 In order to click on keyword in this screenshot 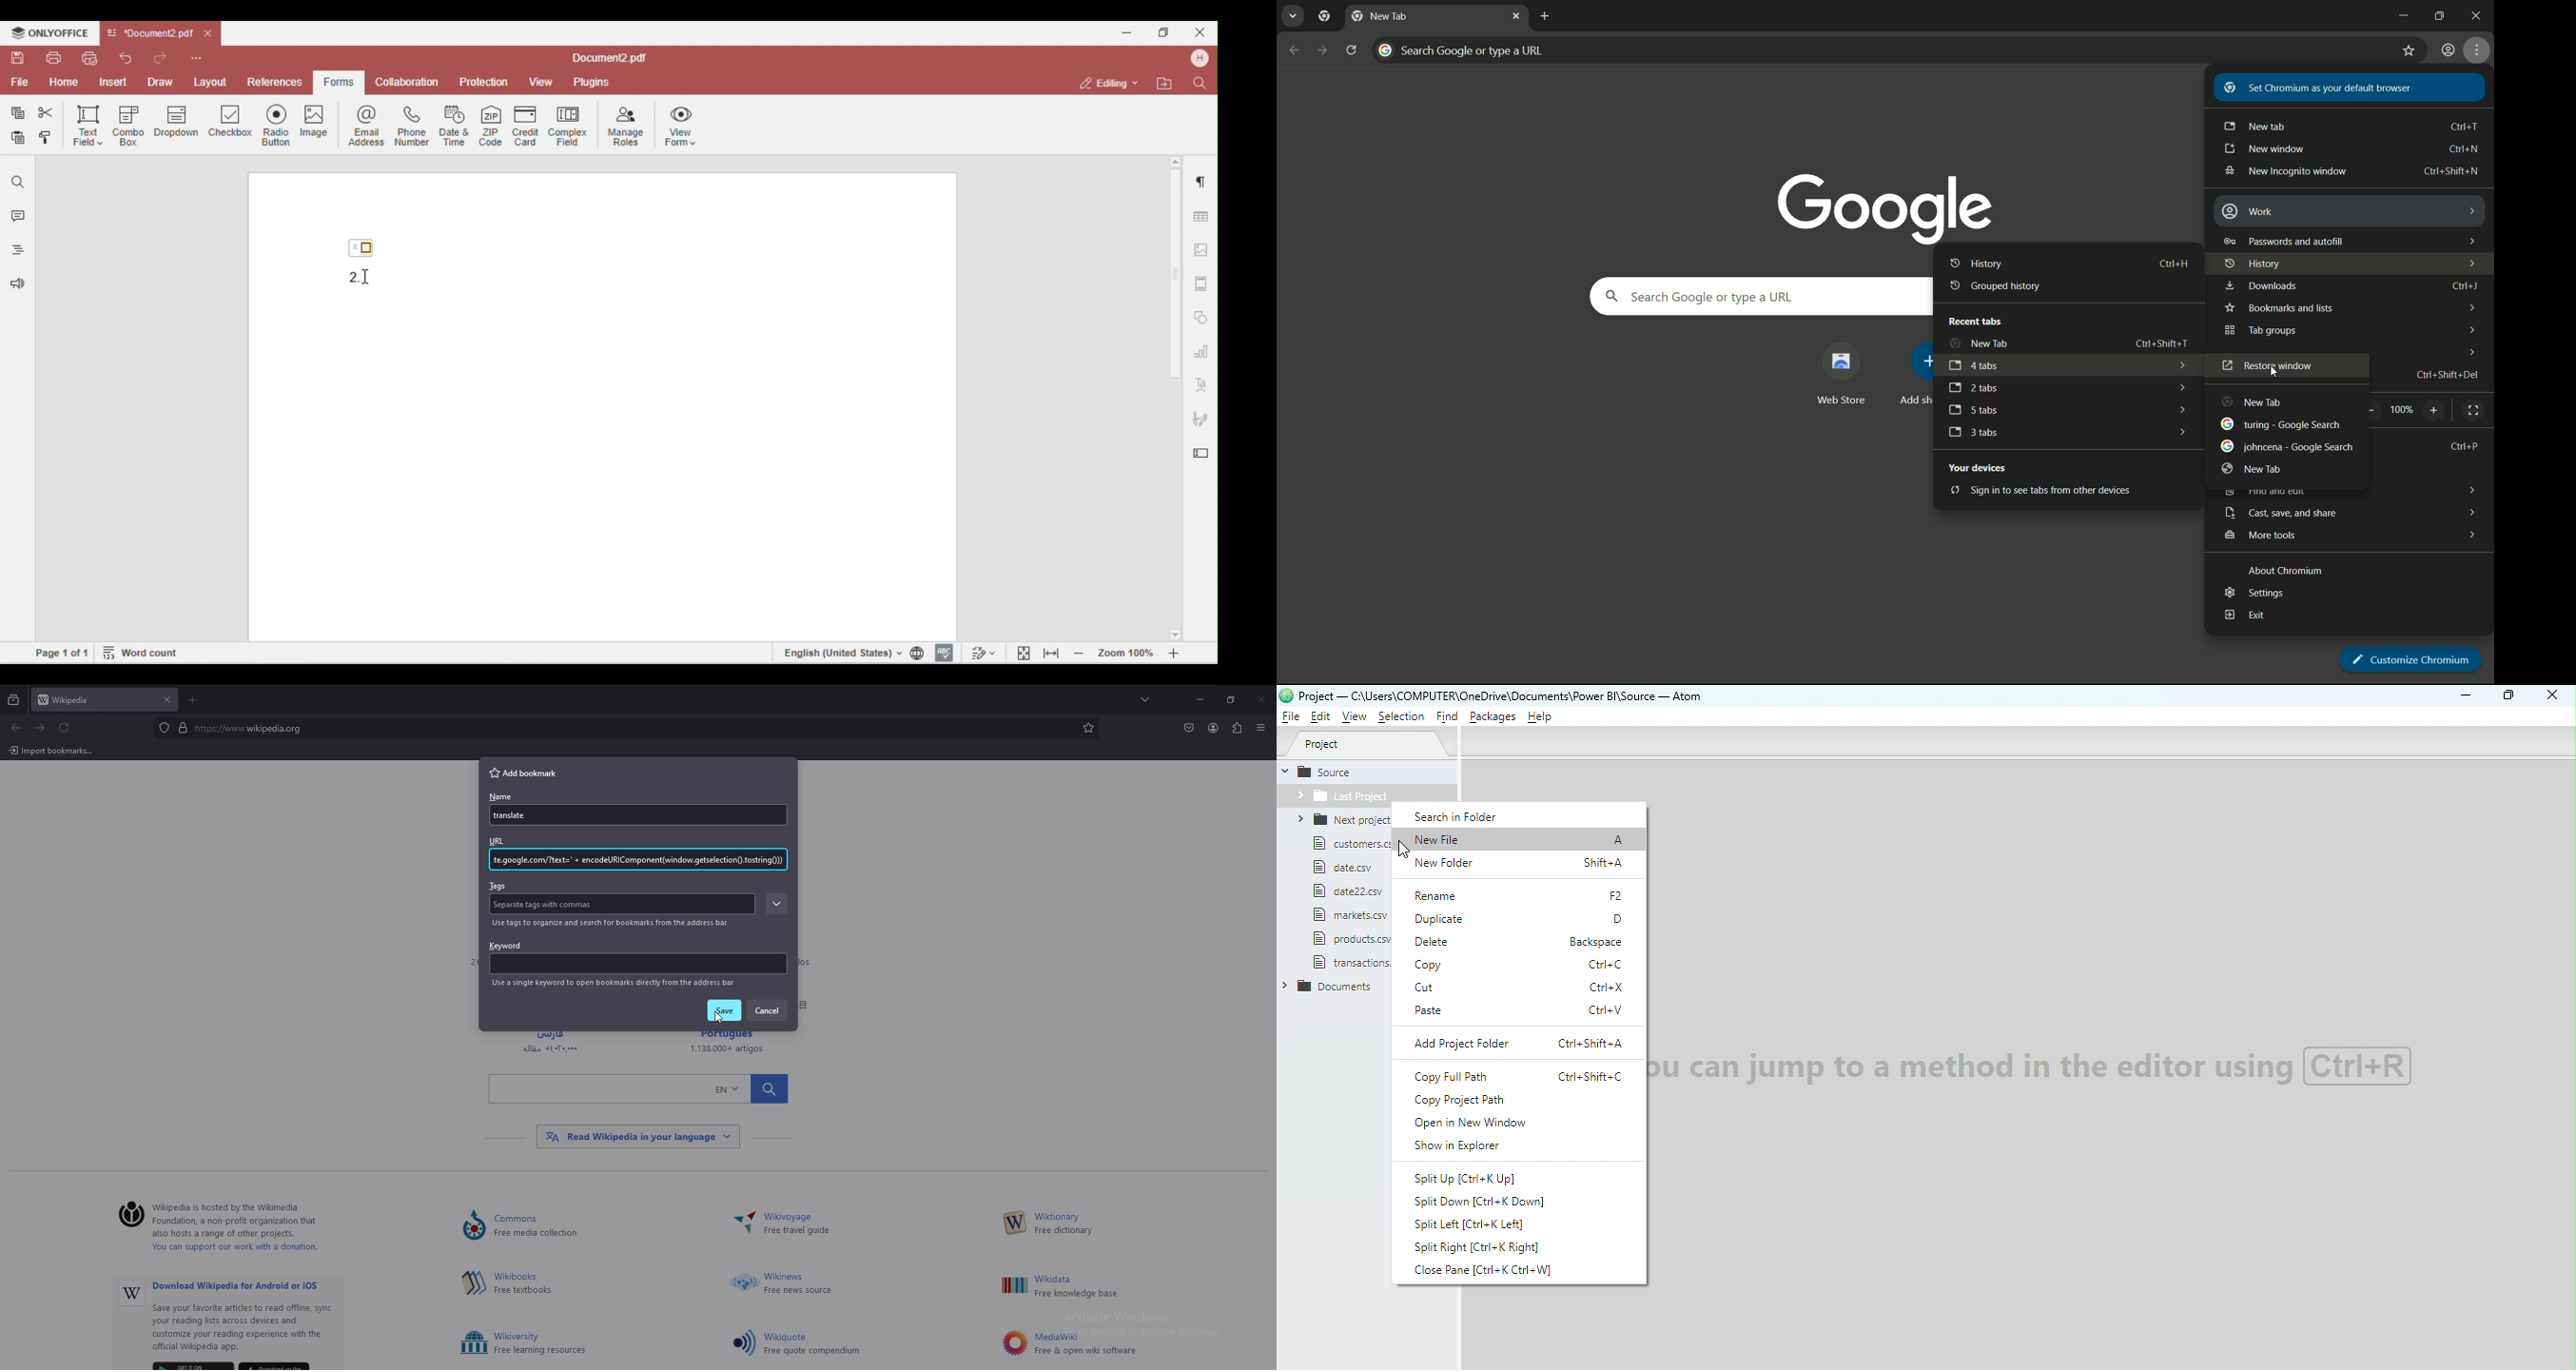, I will do `click(636, 958)`.